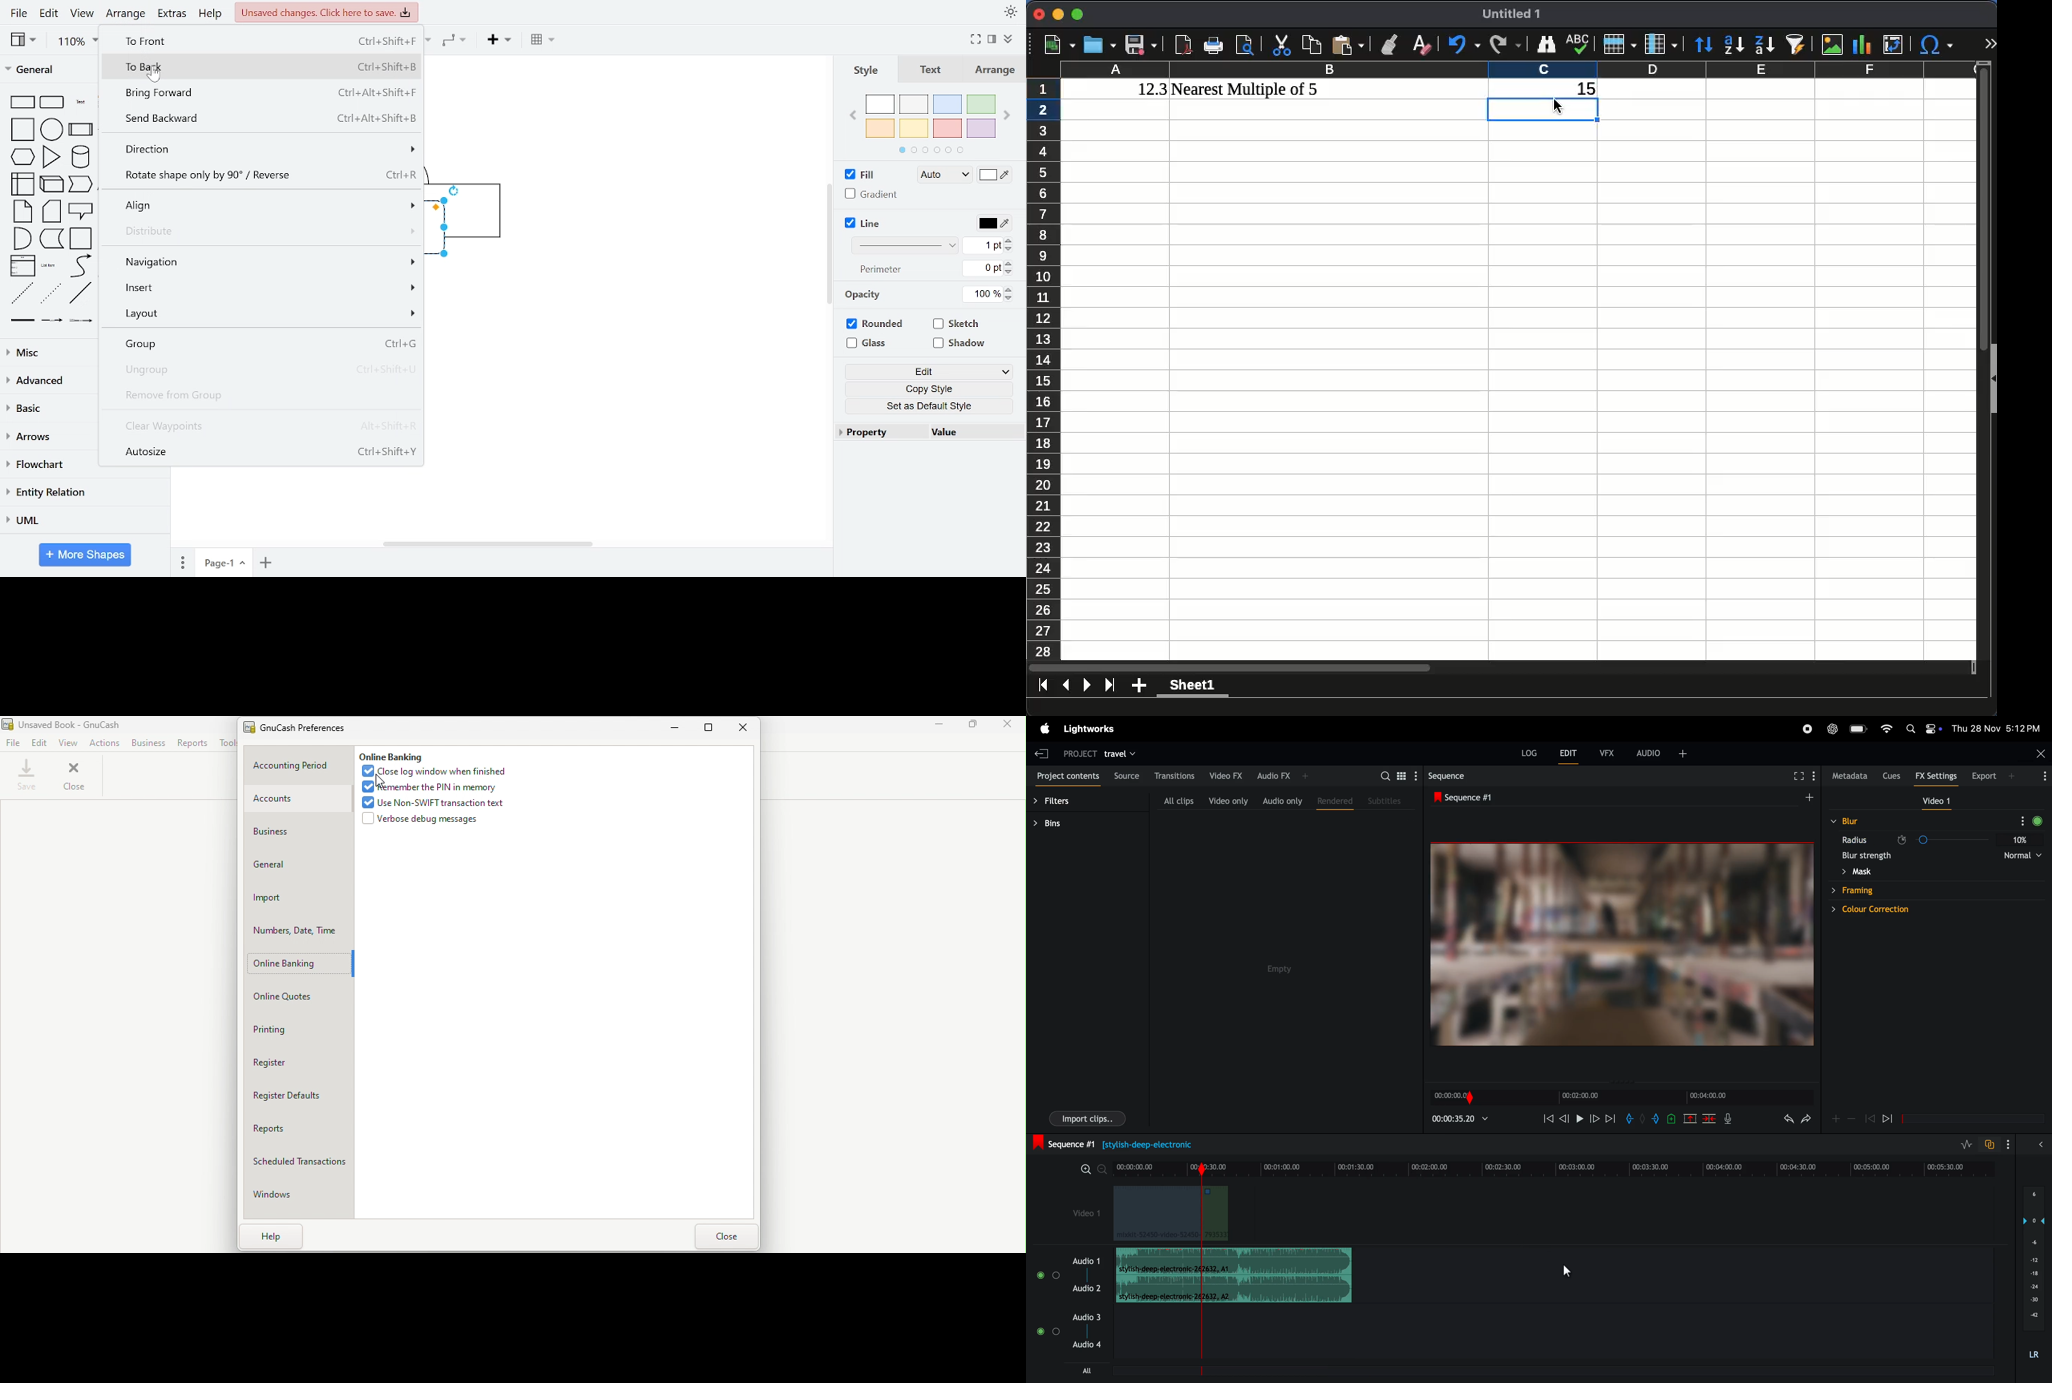 The height and width of the screenshot is (1400, 2072). What do you see at coordinates (53, 320) in the screenshot?
I see `connector with label` at bounding box center [53, 320].